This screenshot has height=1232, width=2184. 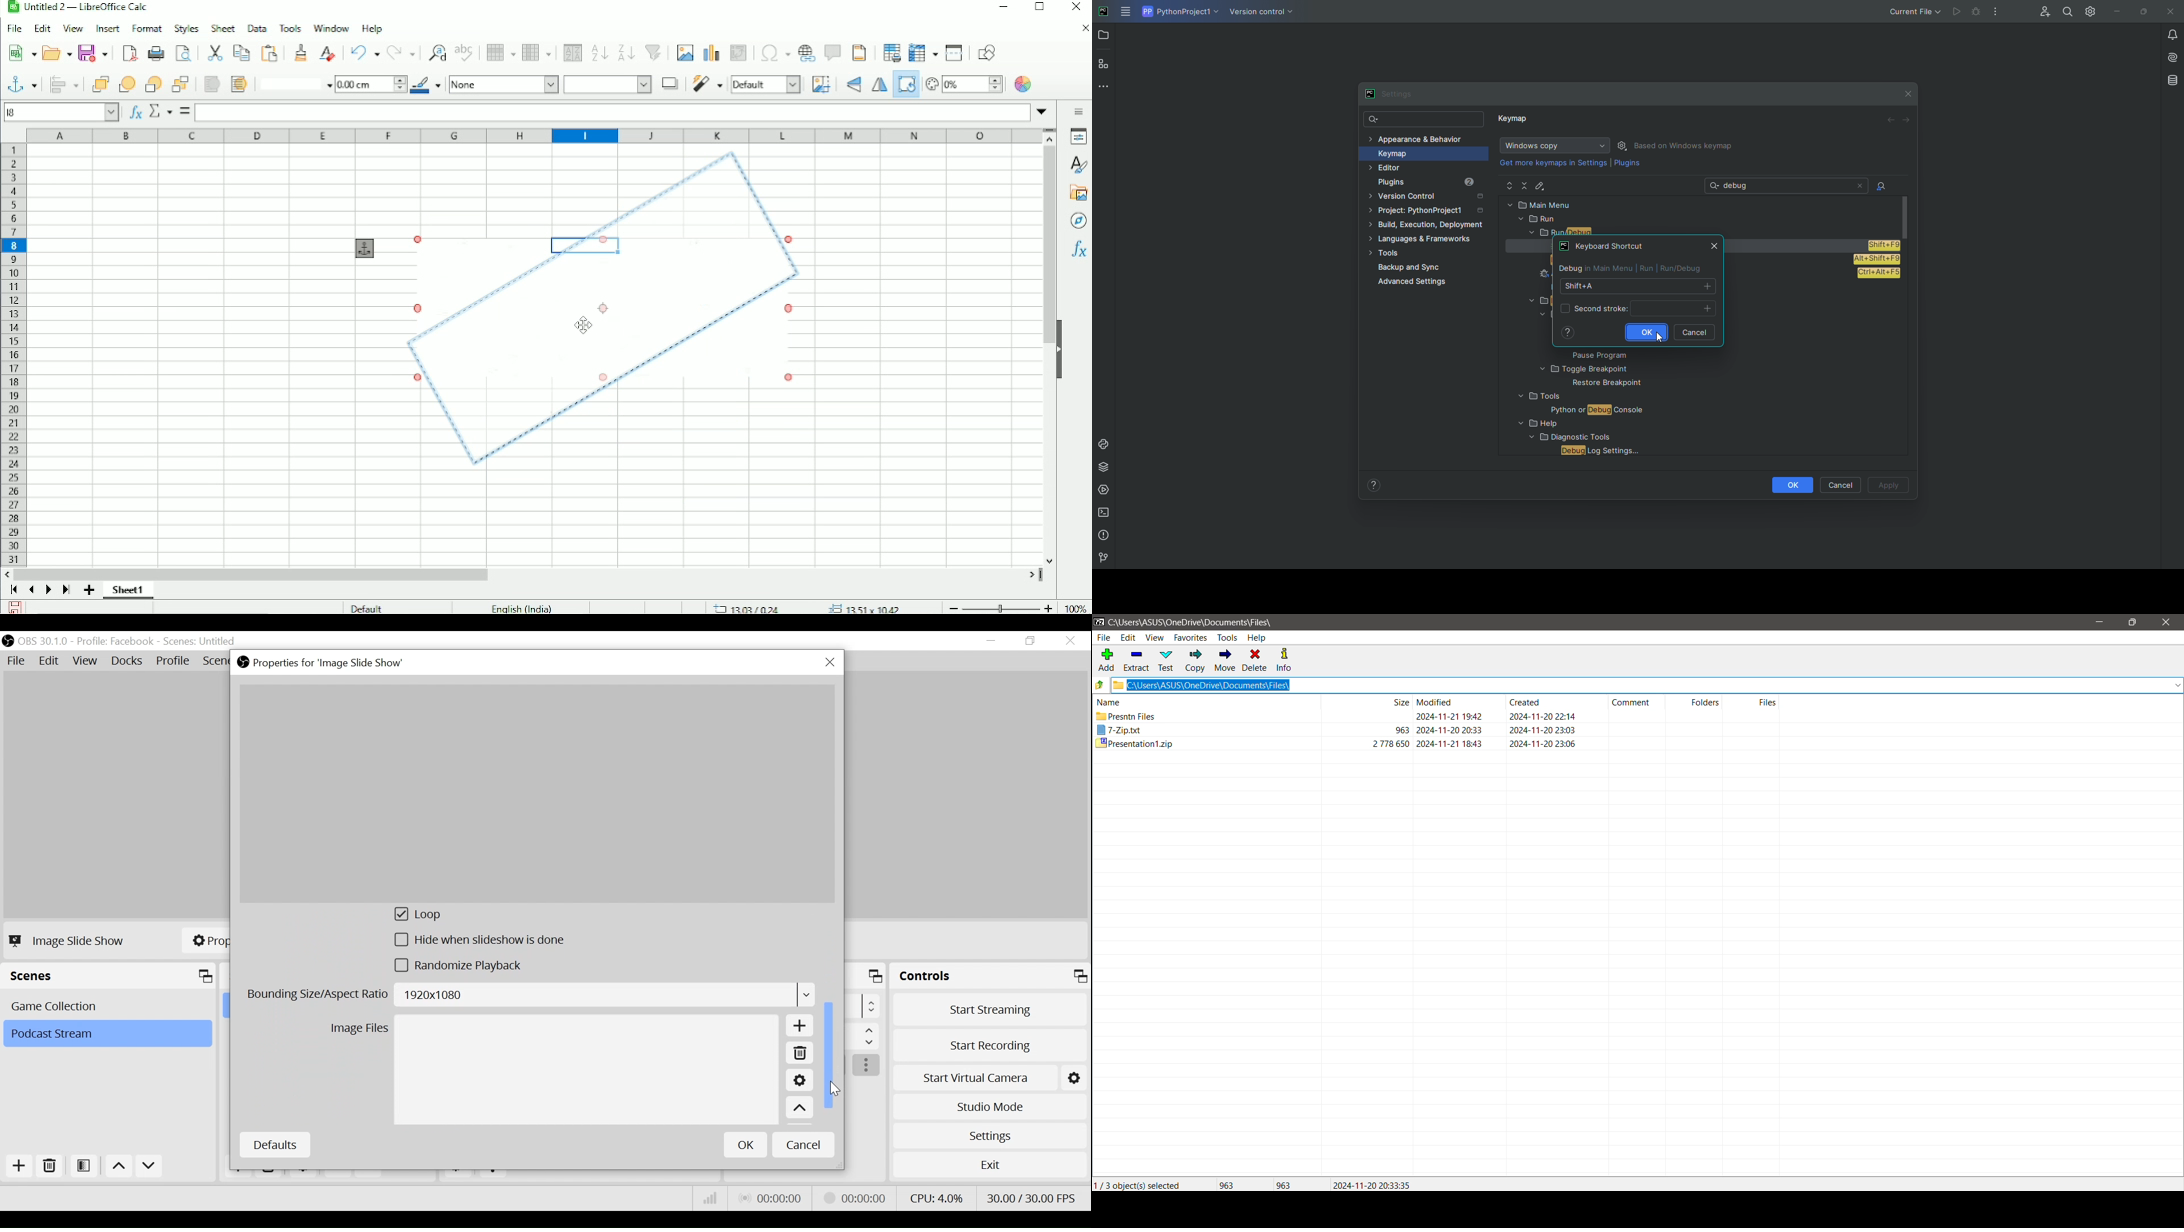 I want to click on Cursor, so click(x=838, y=1090).